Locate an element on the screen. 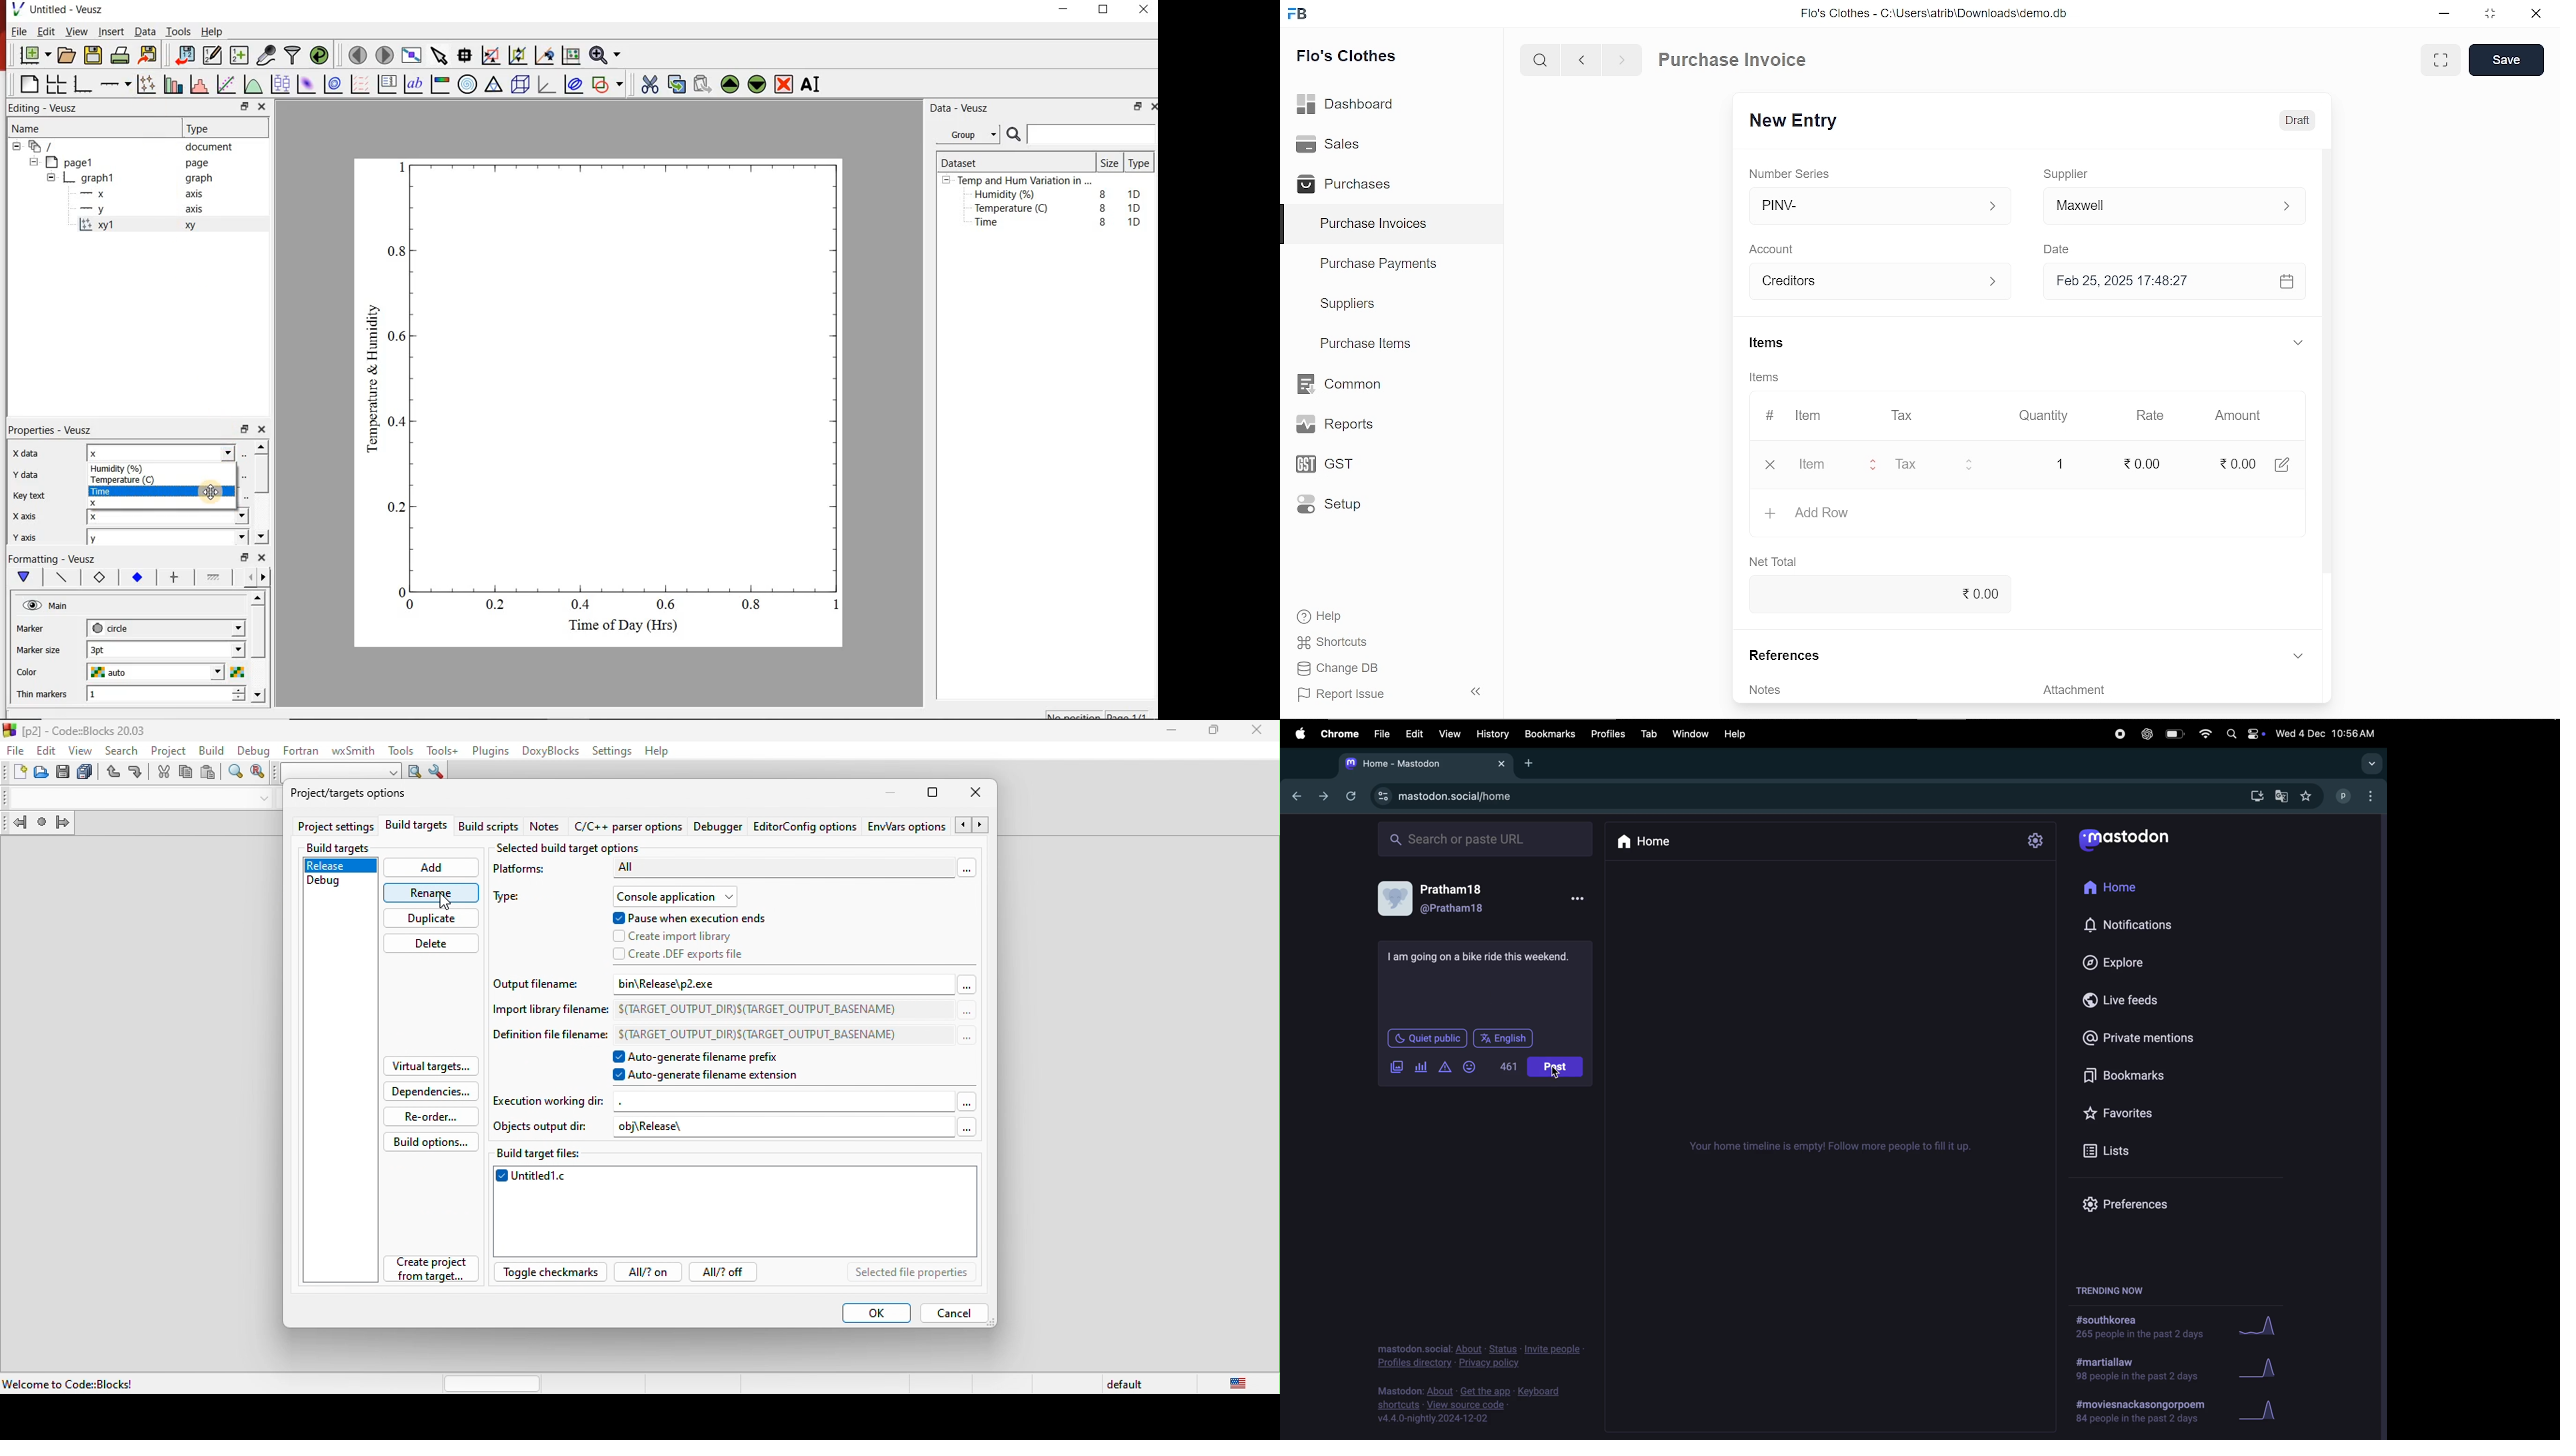 Image resolution: width=2576 pixels, height=1456 pixels. Dashboard is located at coordinates (1346, 102).